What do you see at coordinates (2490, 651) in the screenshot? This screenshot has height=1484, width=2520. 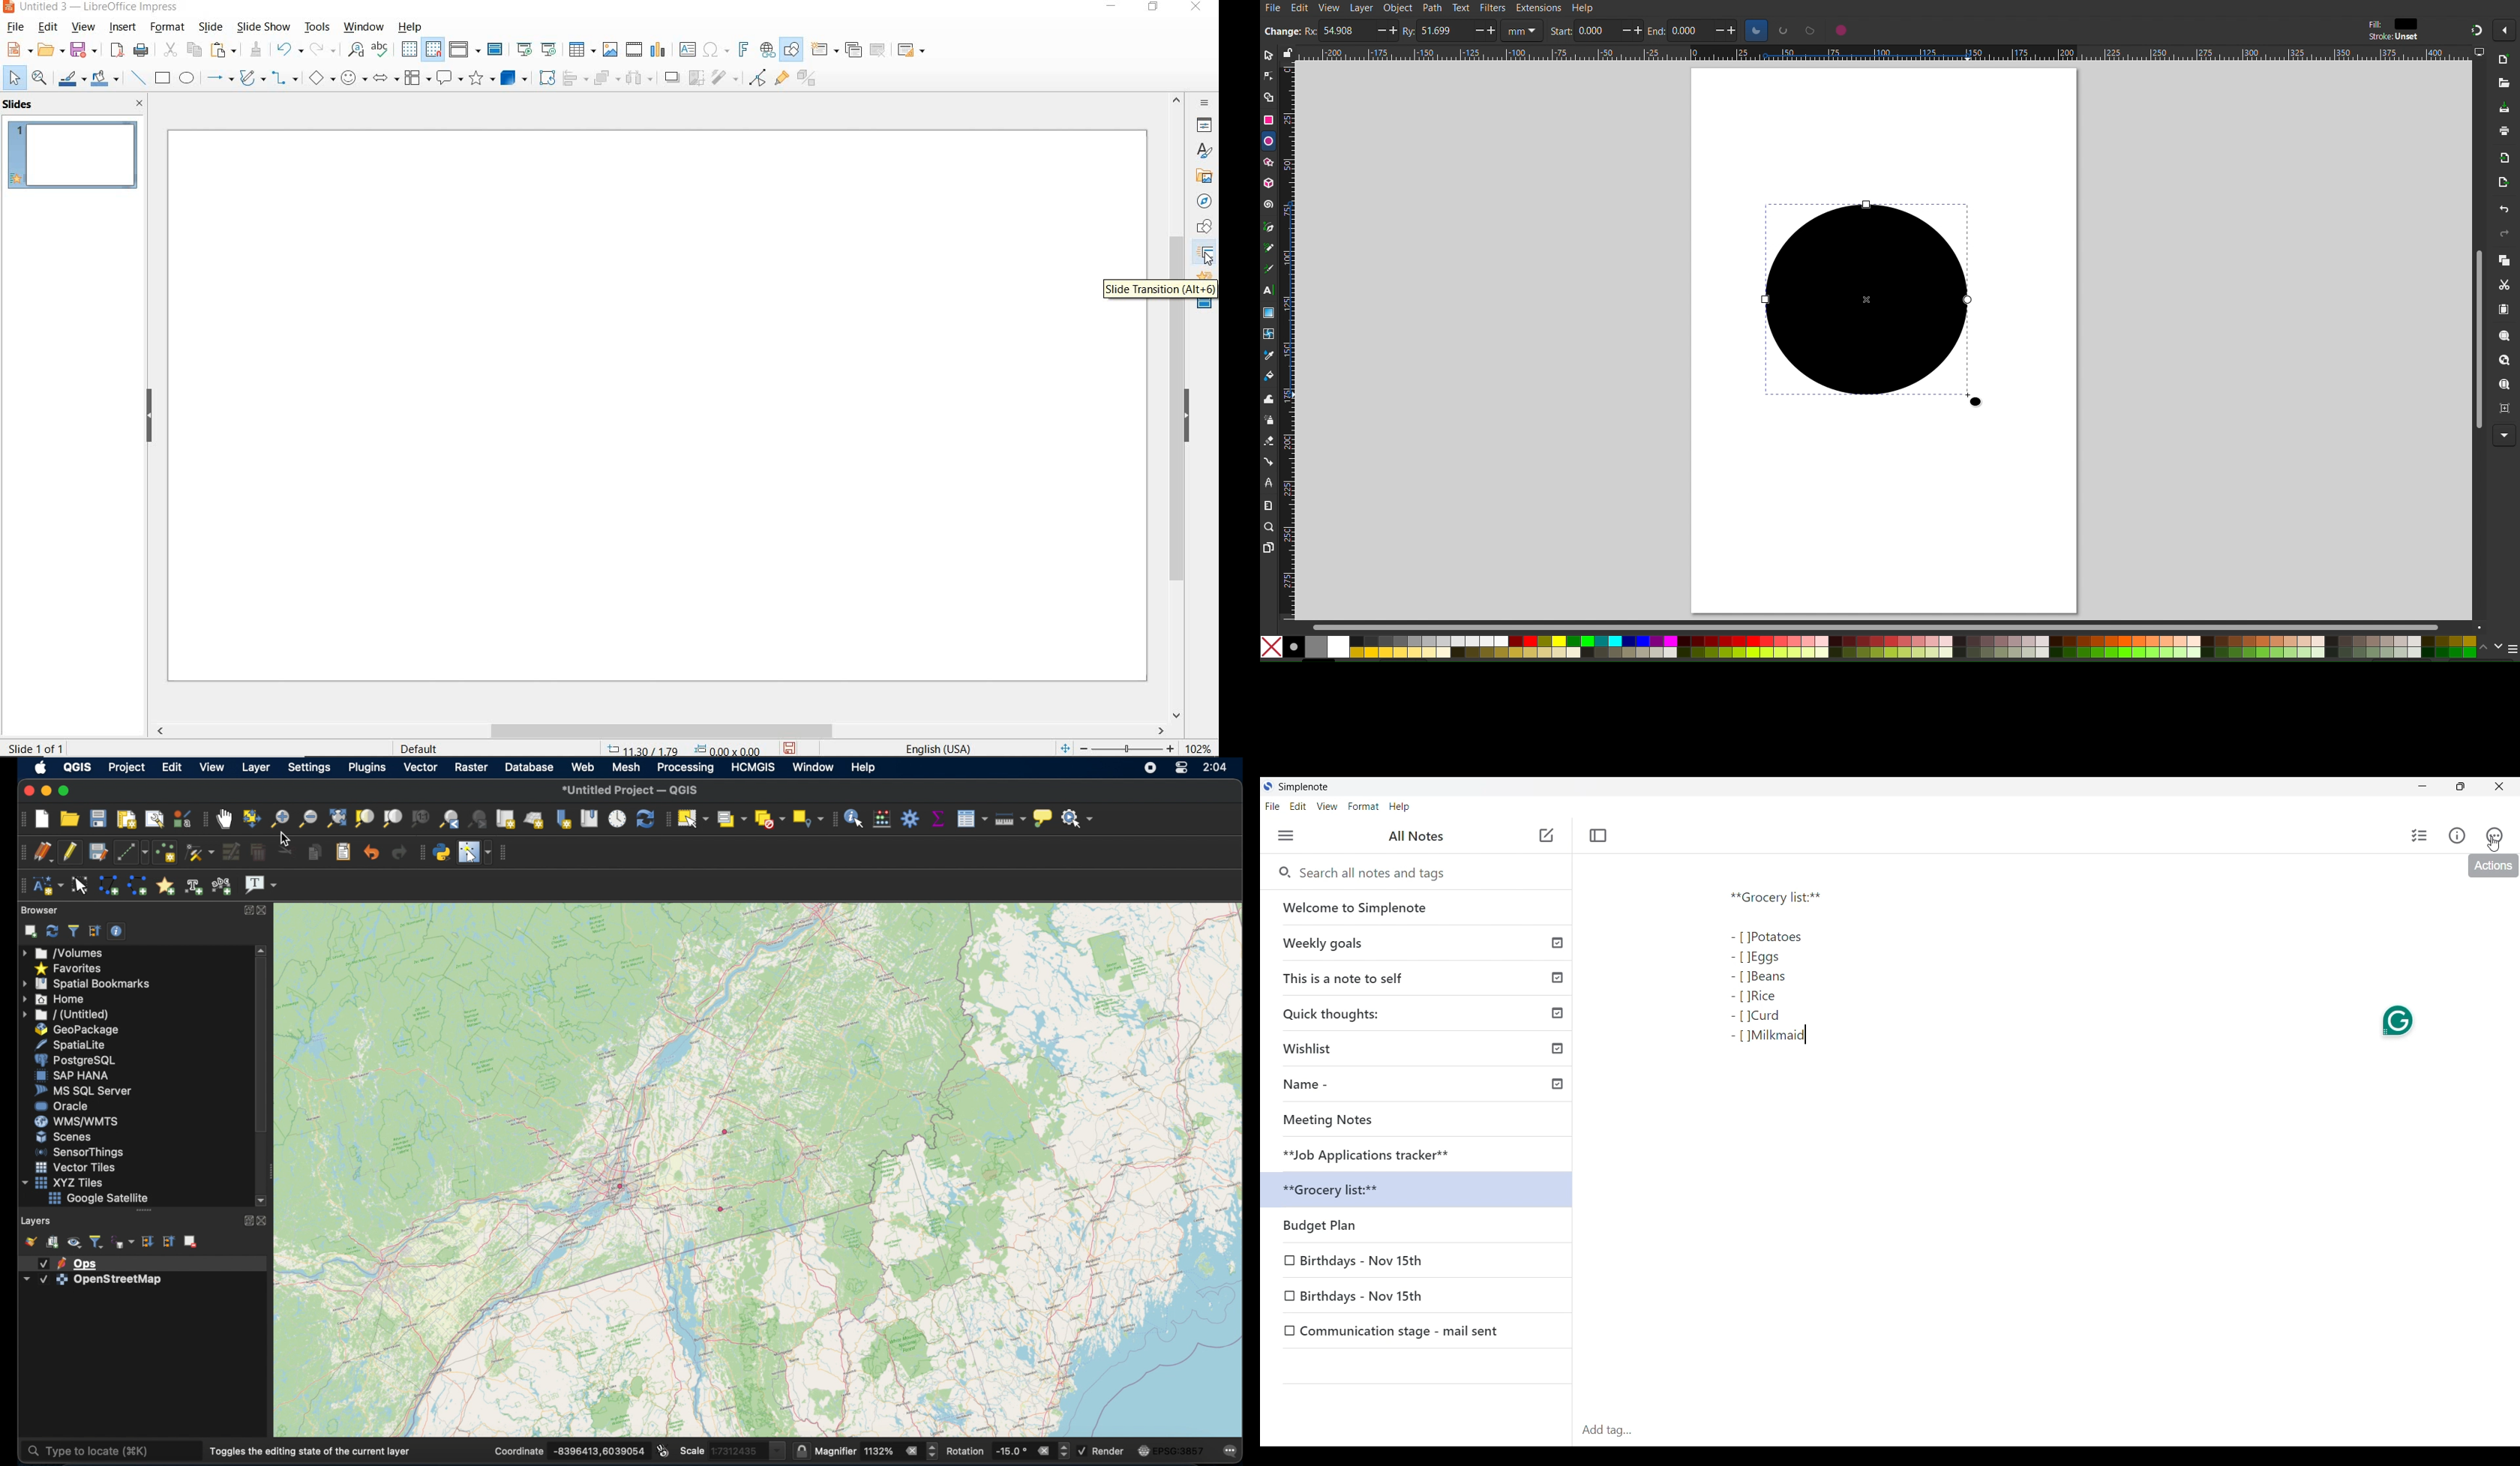 I see `scroll color options` at bounding box center [2490, 651].